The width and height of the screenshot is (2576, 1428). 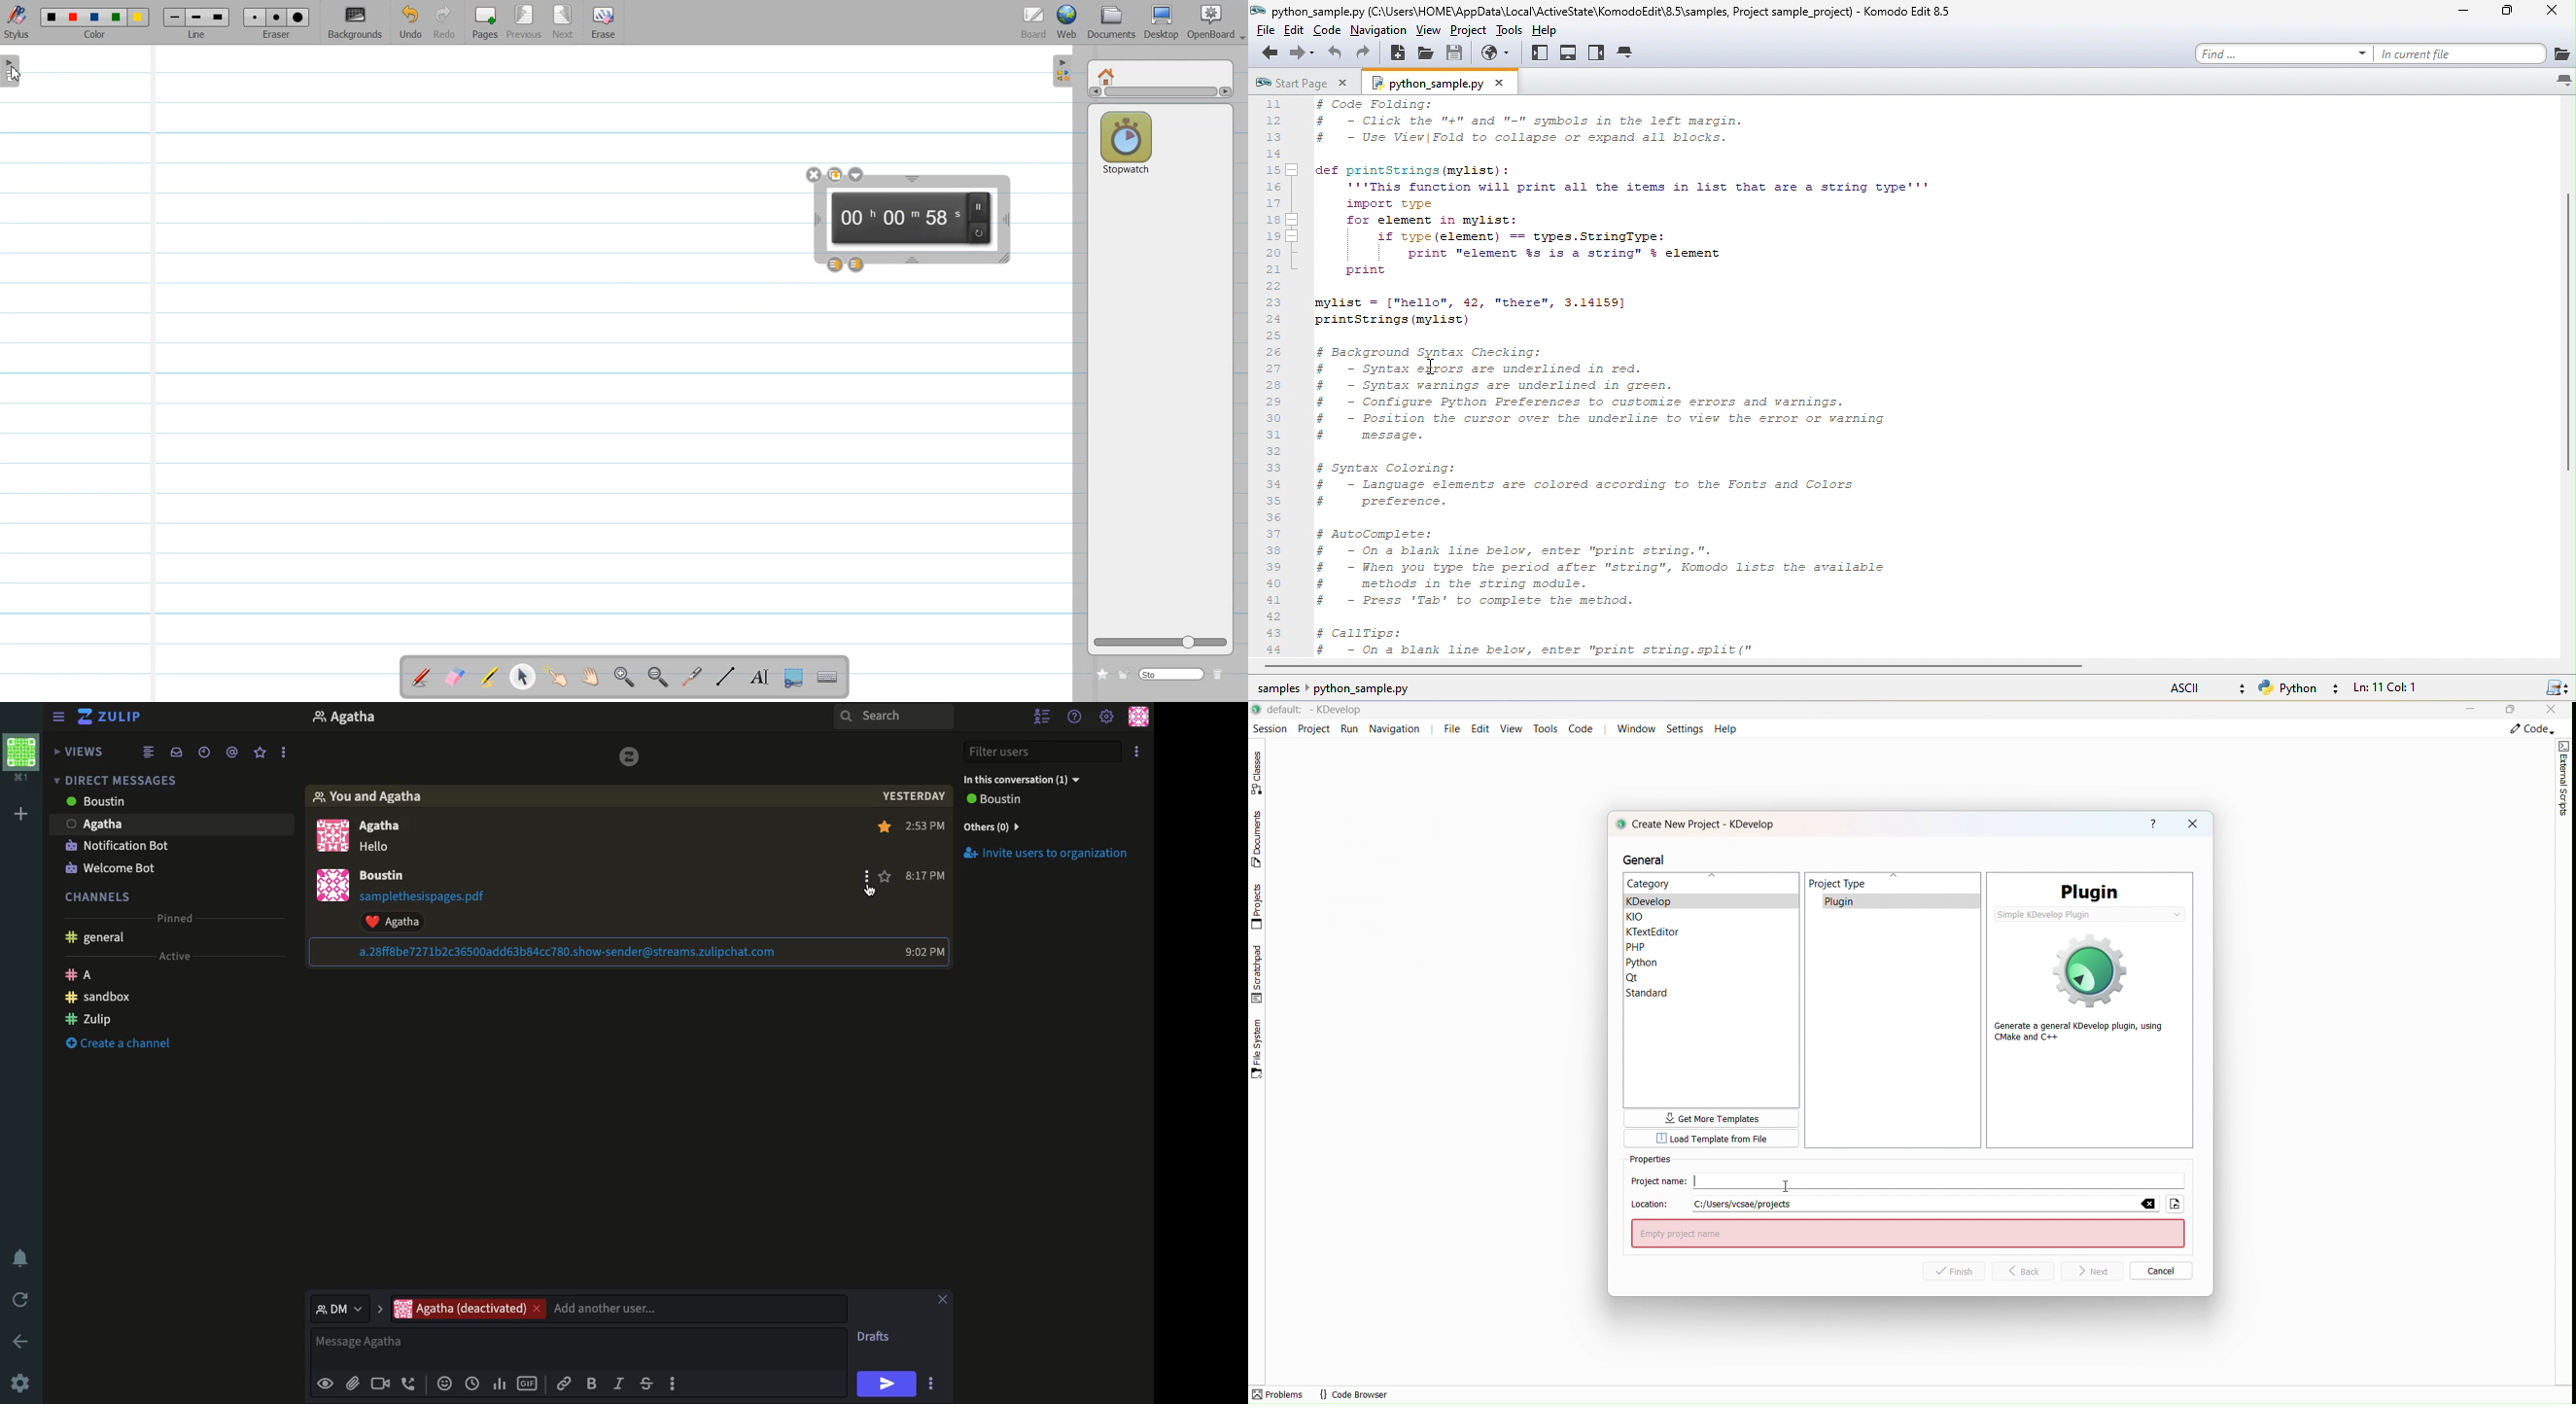 I want to click on Bold, so click(x=592, y=1382).